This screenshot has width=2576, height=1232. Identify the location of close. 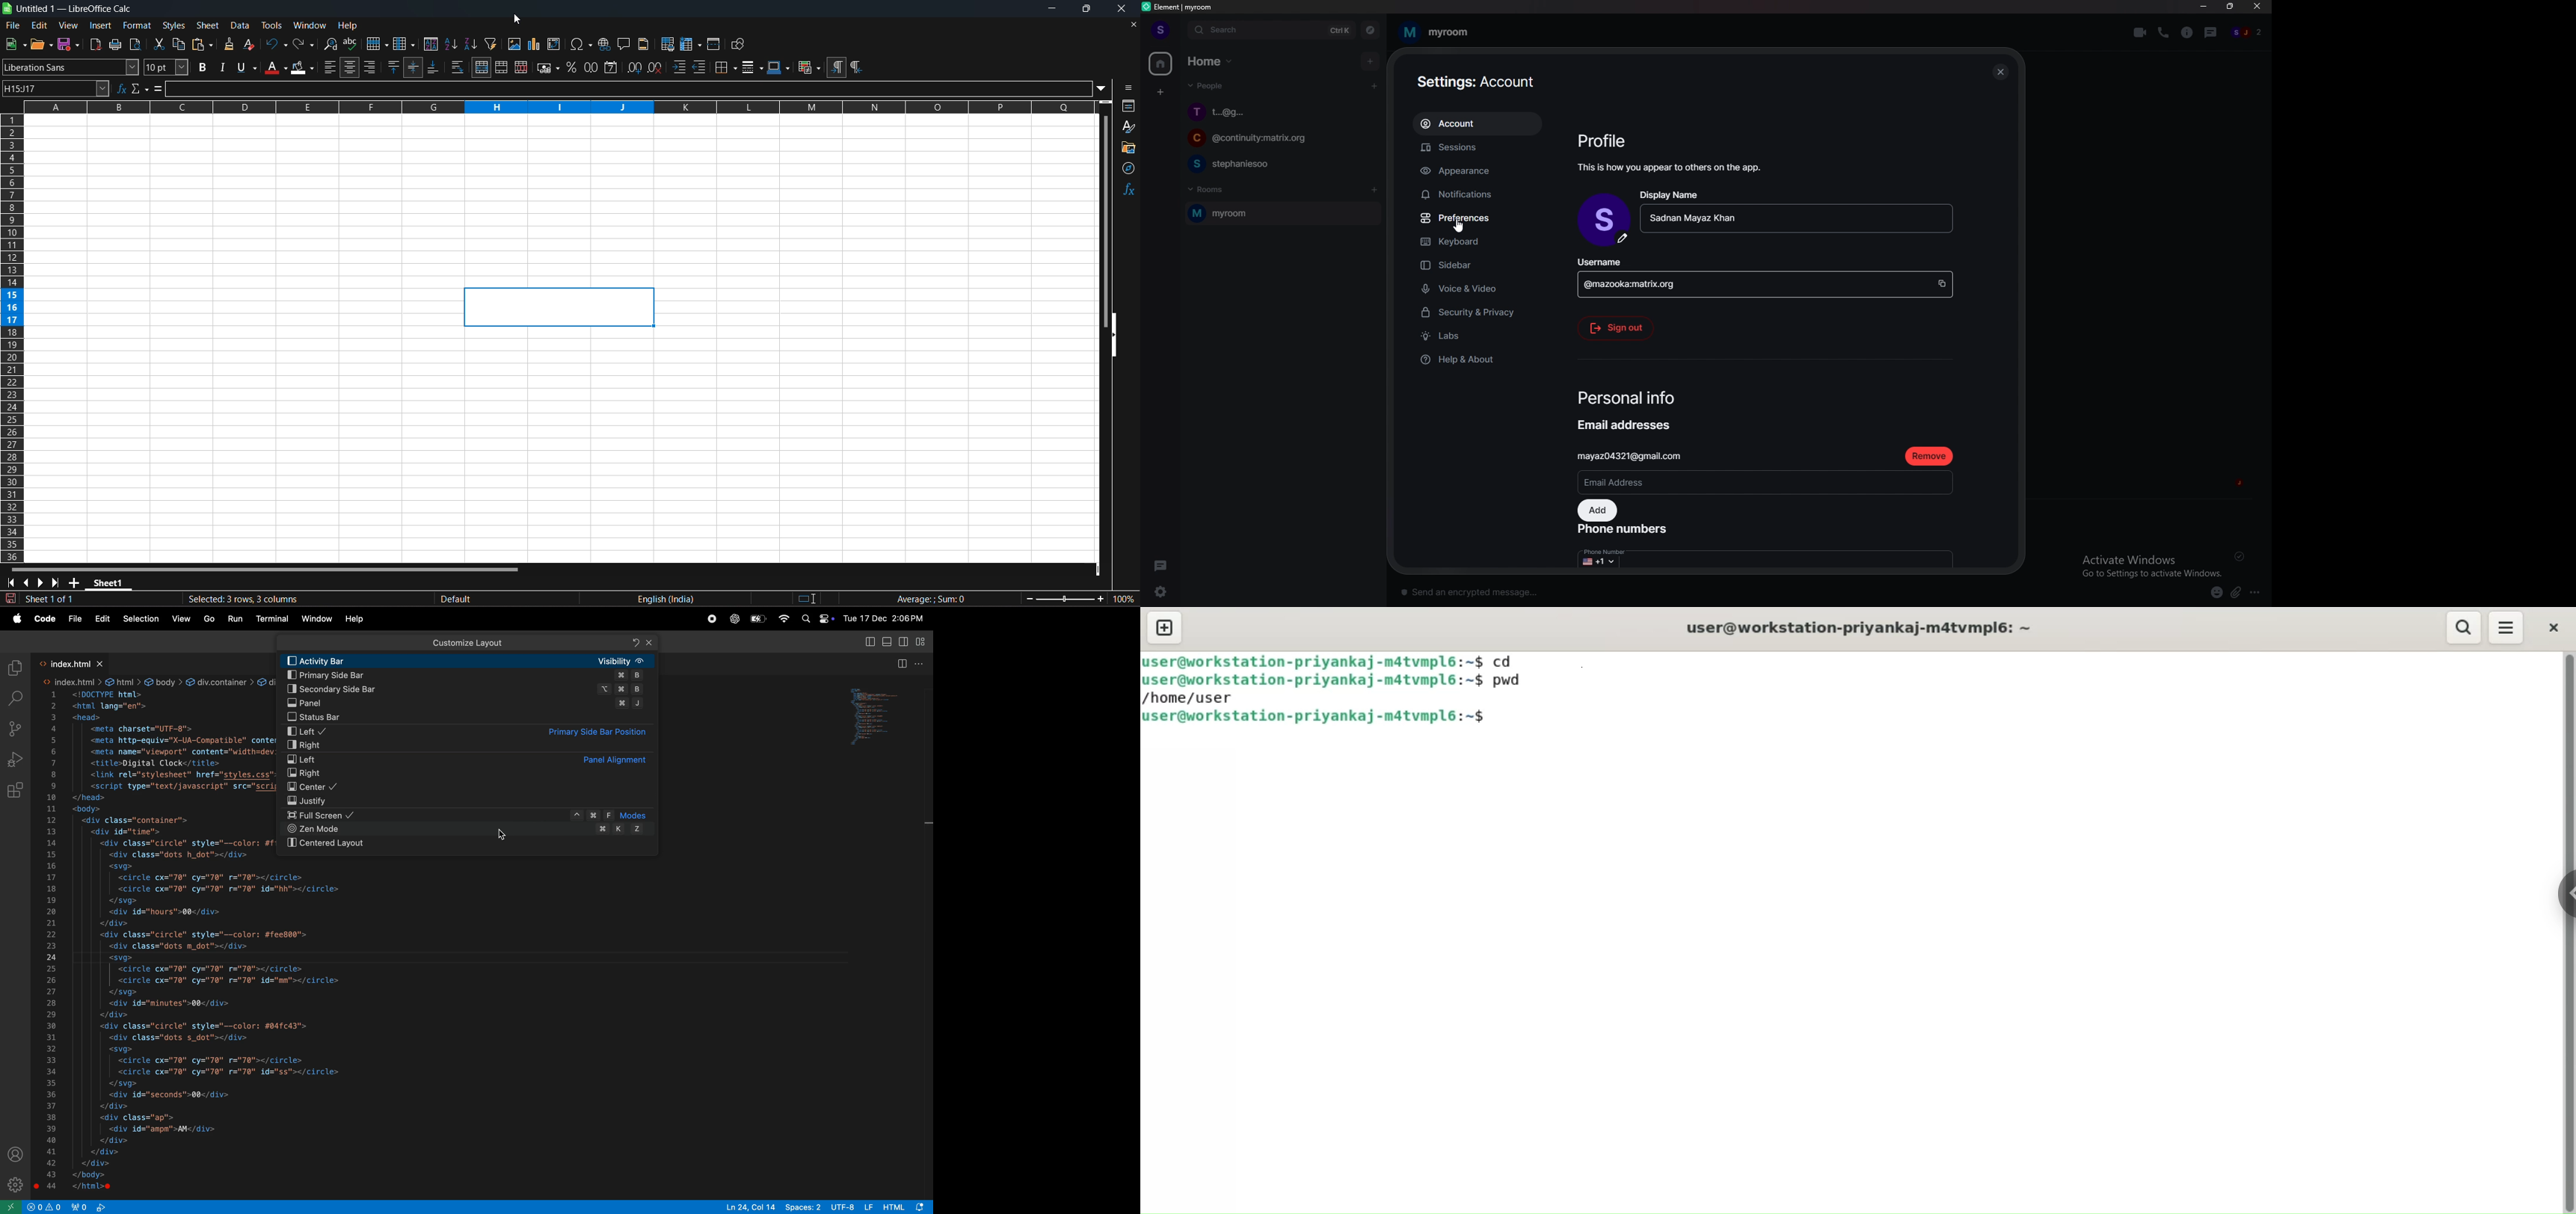
(2000, 71).